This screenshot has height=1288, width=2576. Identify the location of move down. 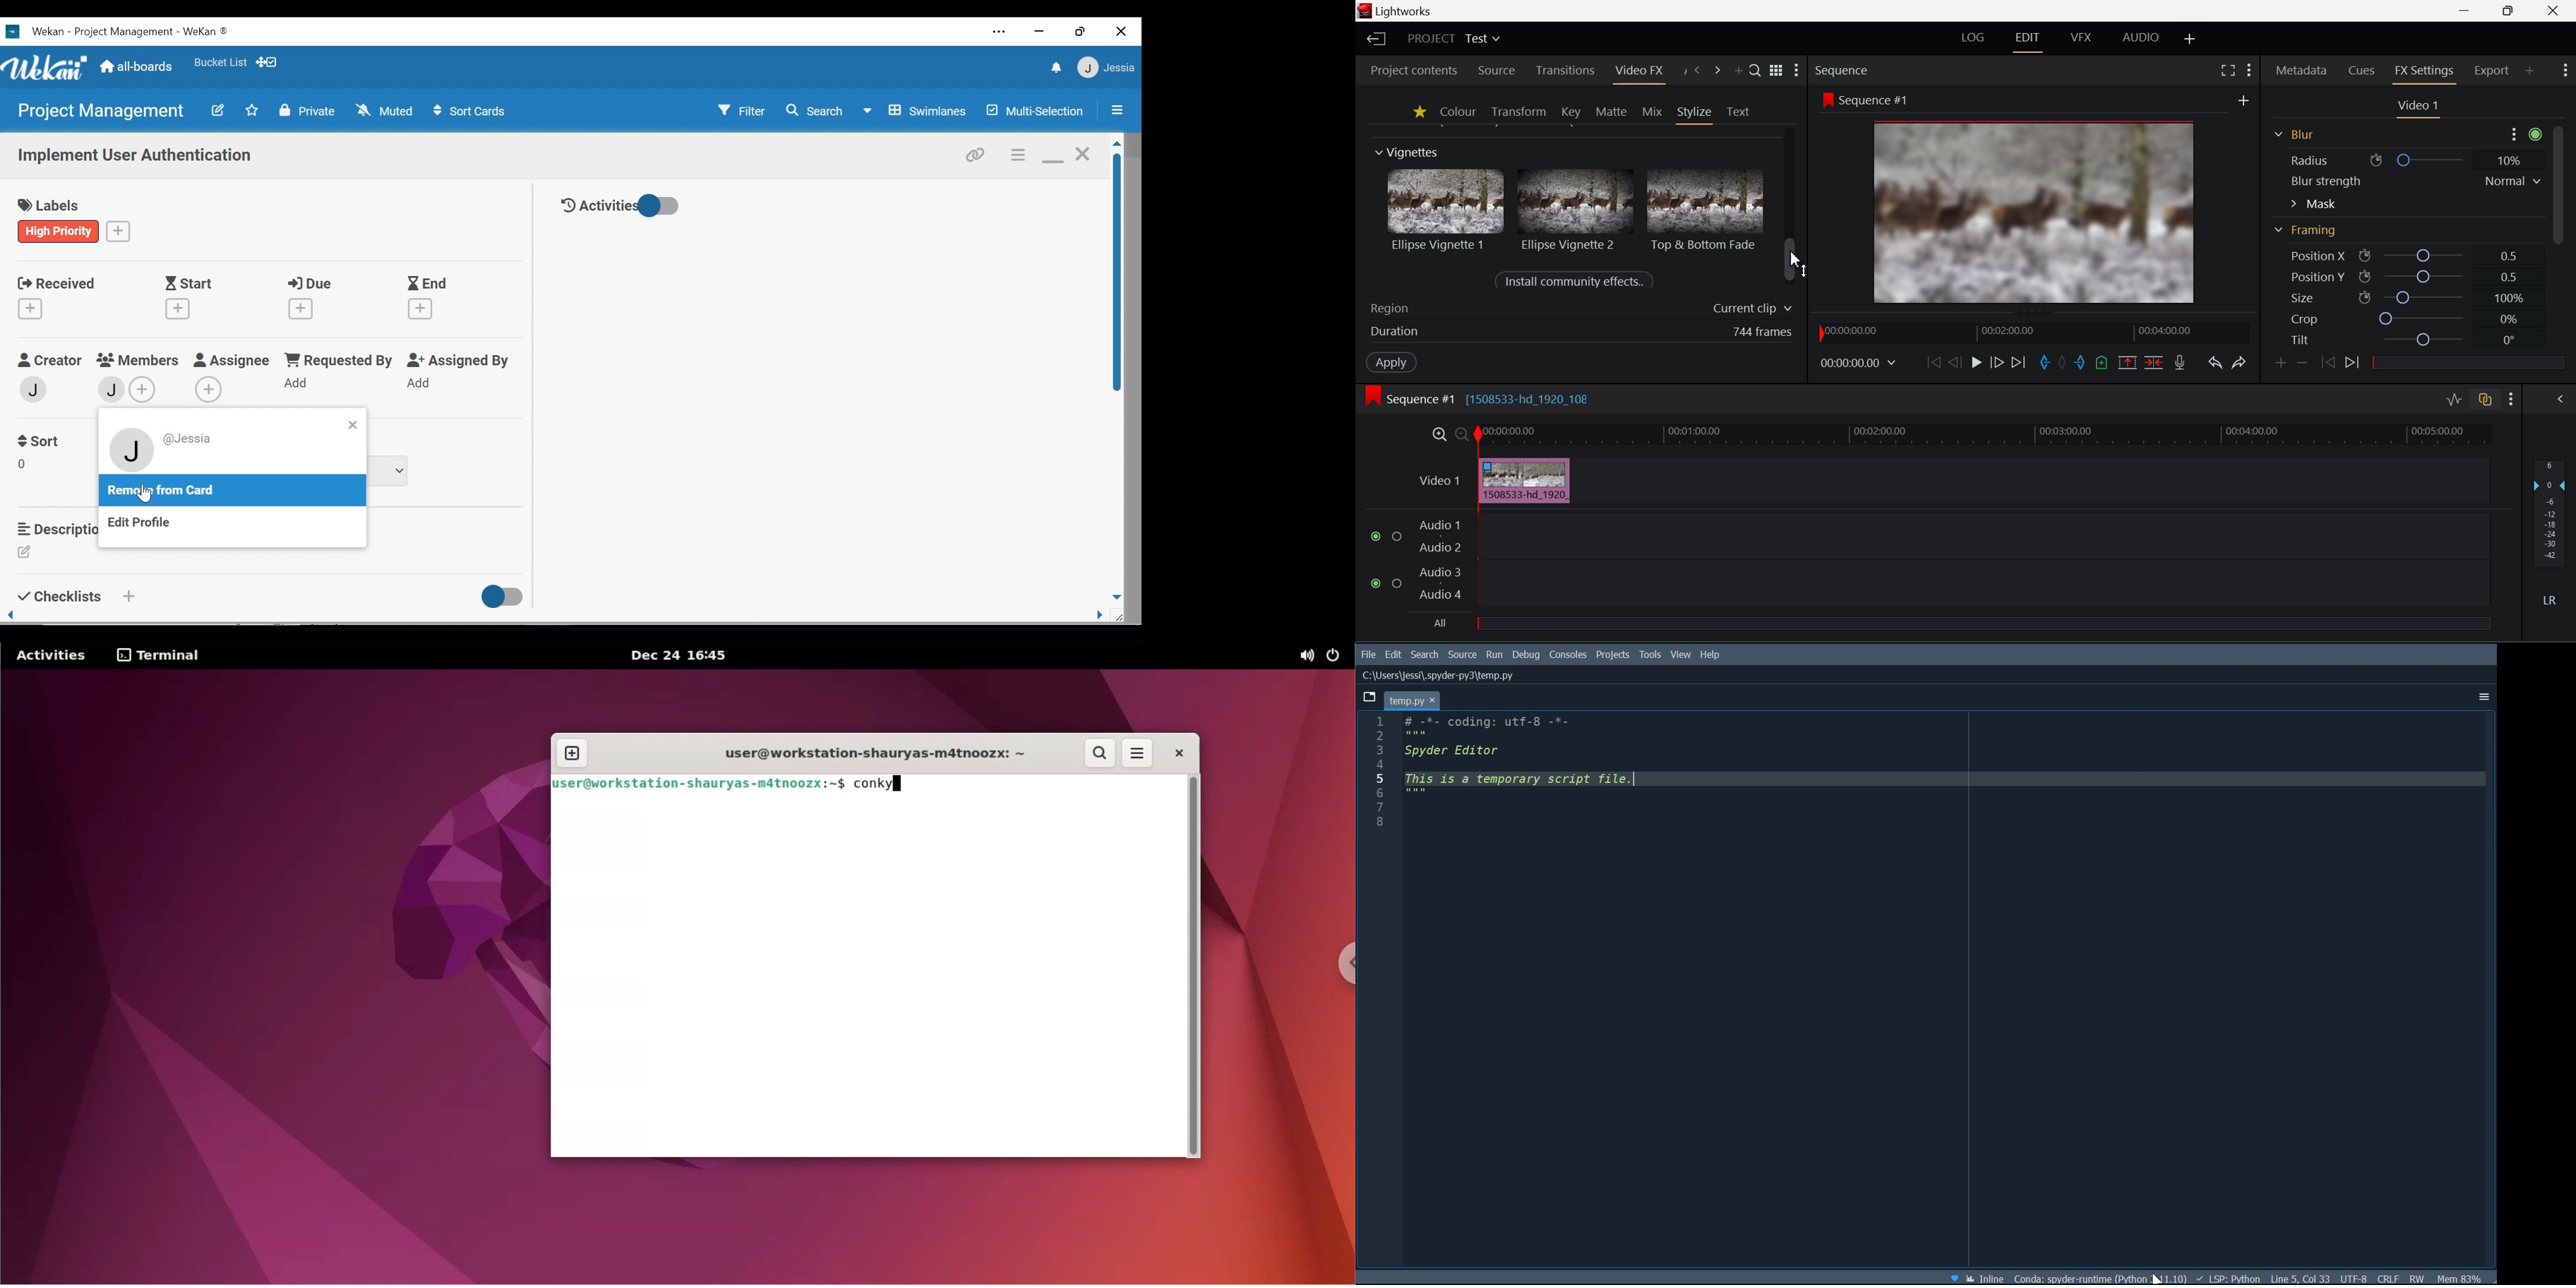
(1116, 597).